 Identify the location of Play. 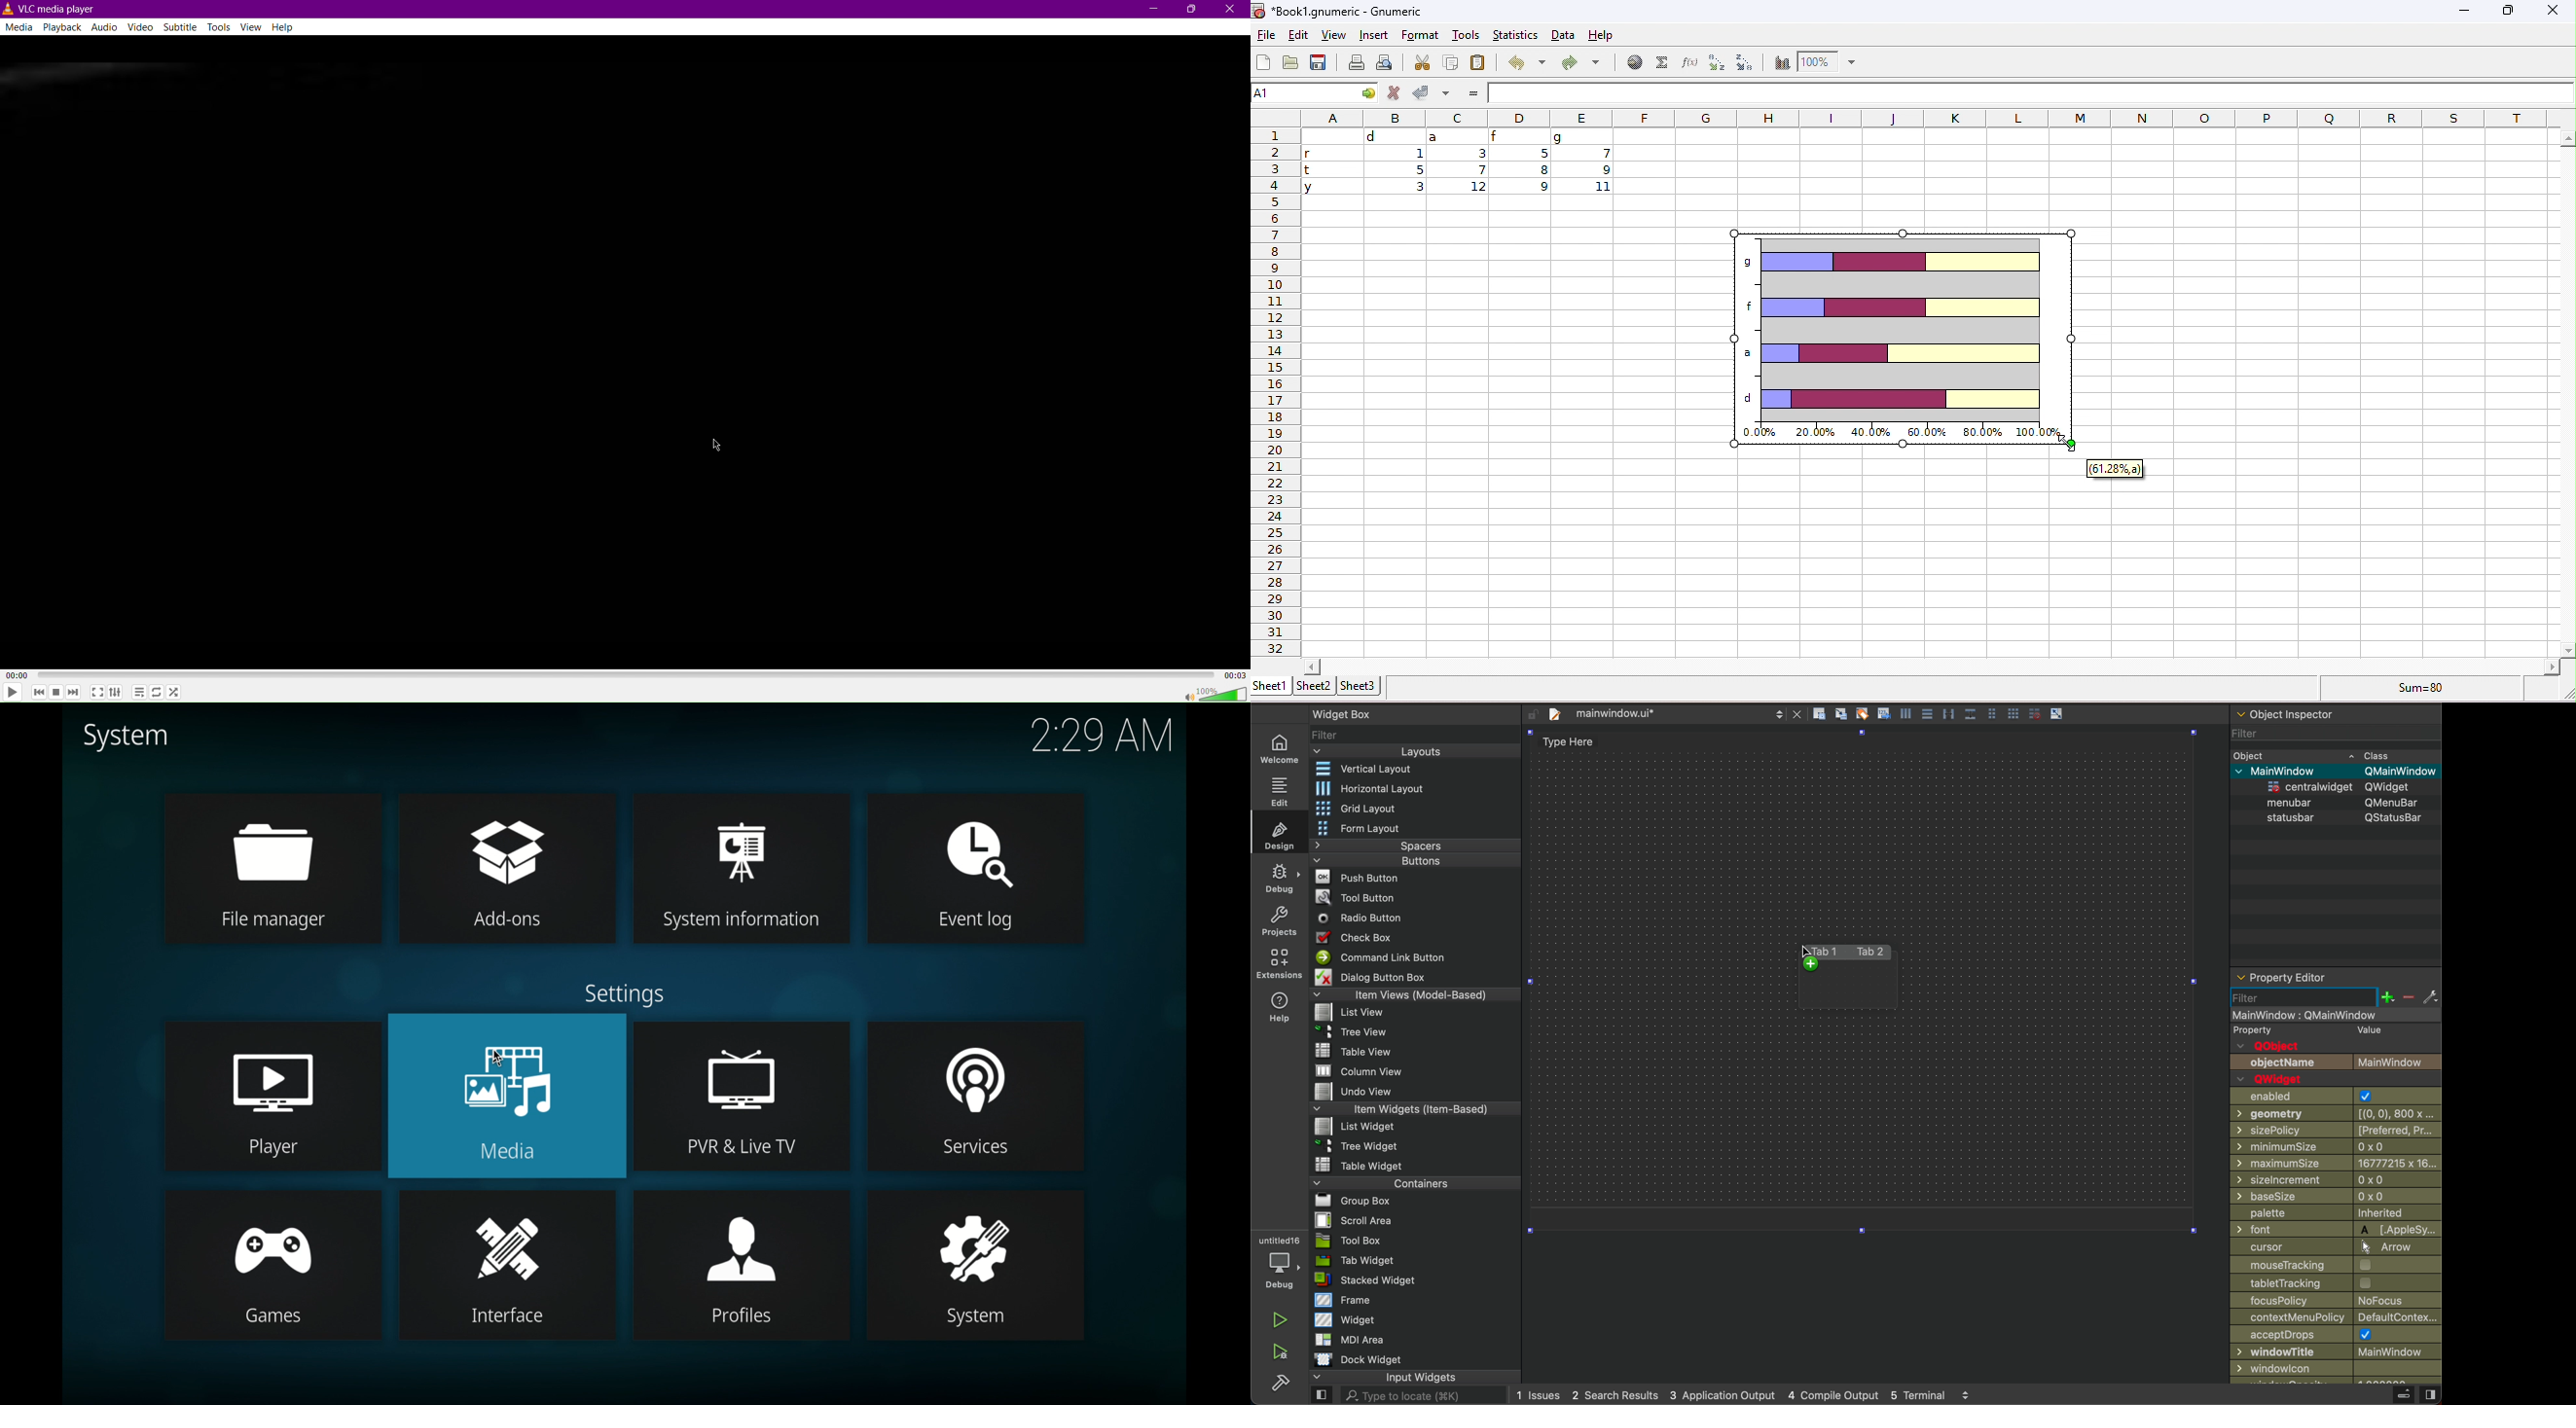
(14, 692).